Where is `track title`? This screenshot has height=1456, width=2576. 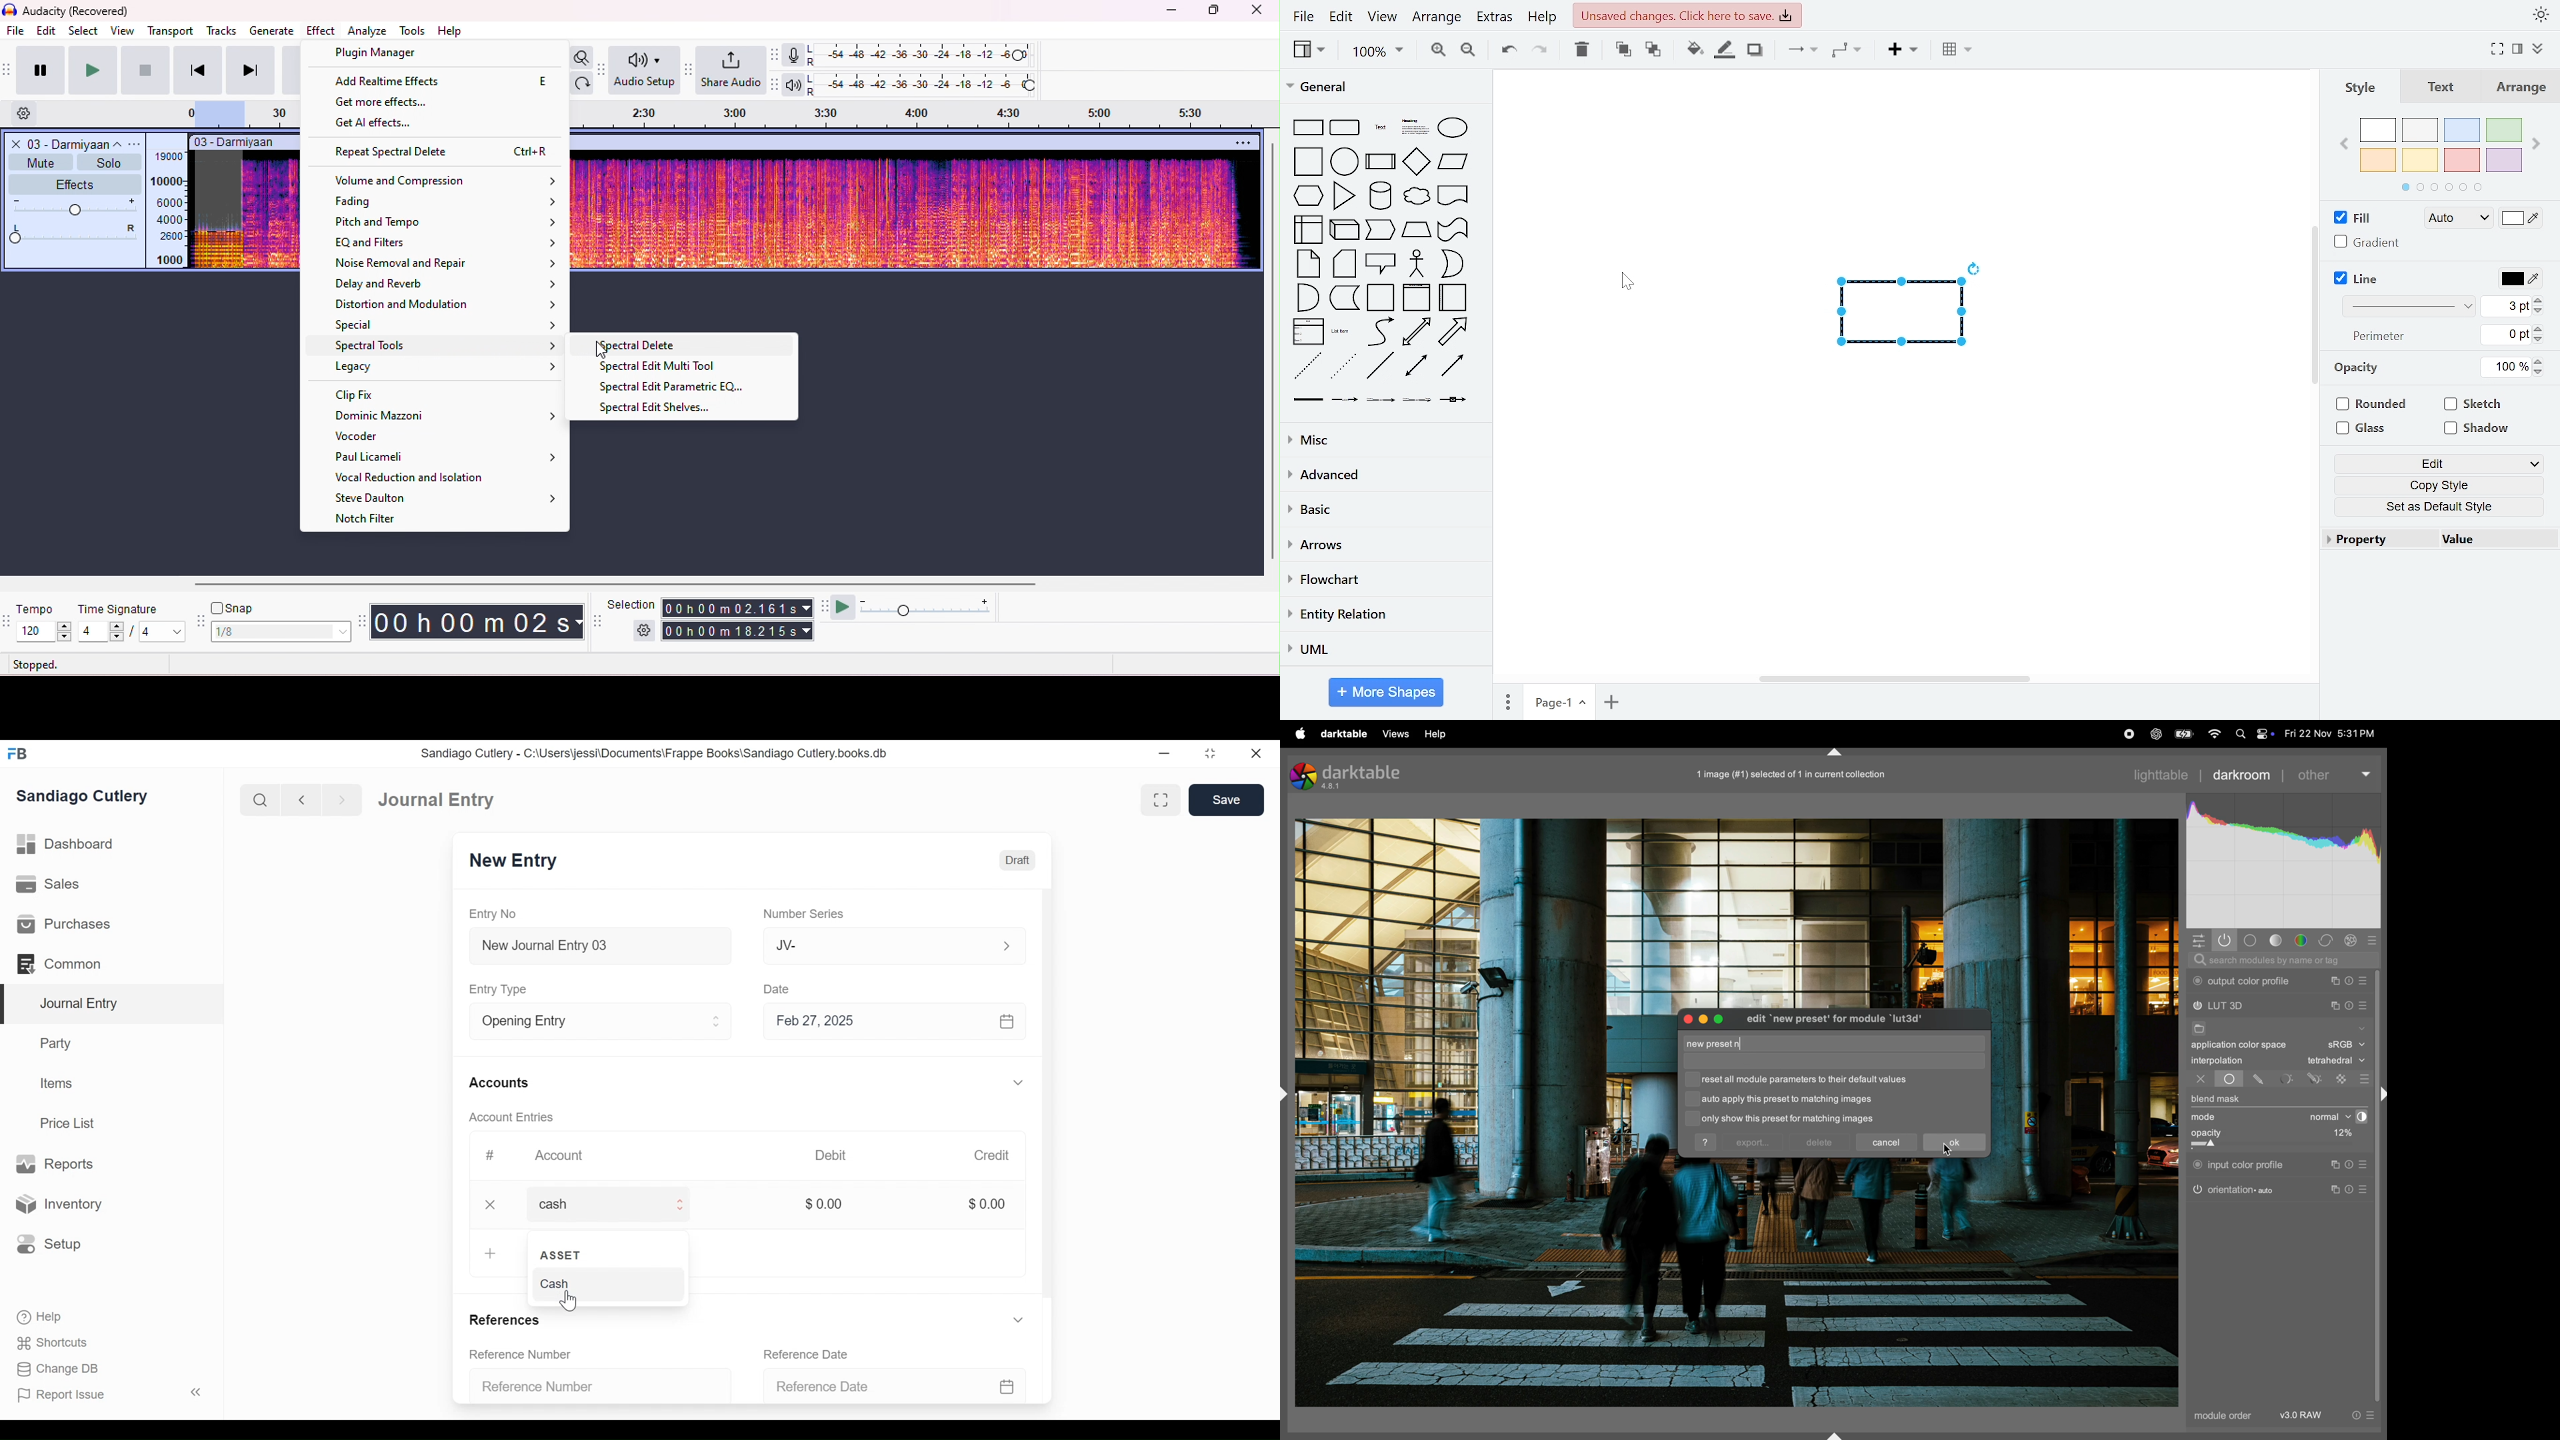
track title is located at coordinates (244, 141).